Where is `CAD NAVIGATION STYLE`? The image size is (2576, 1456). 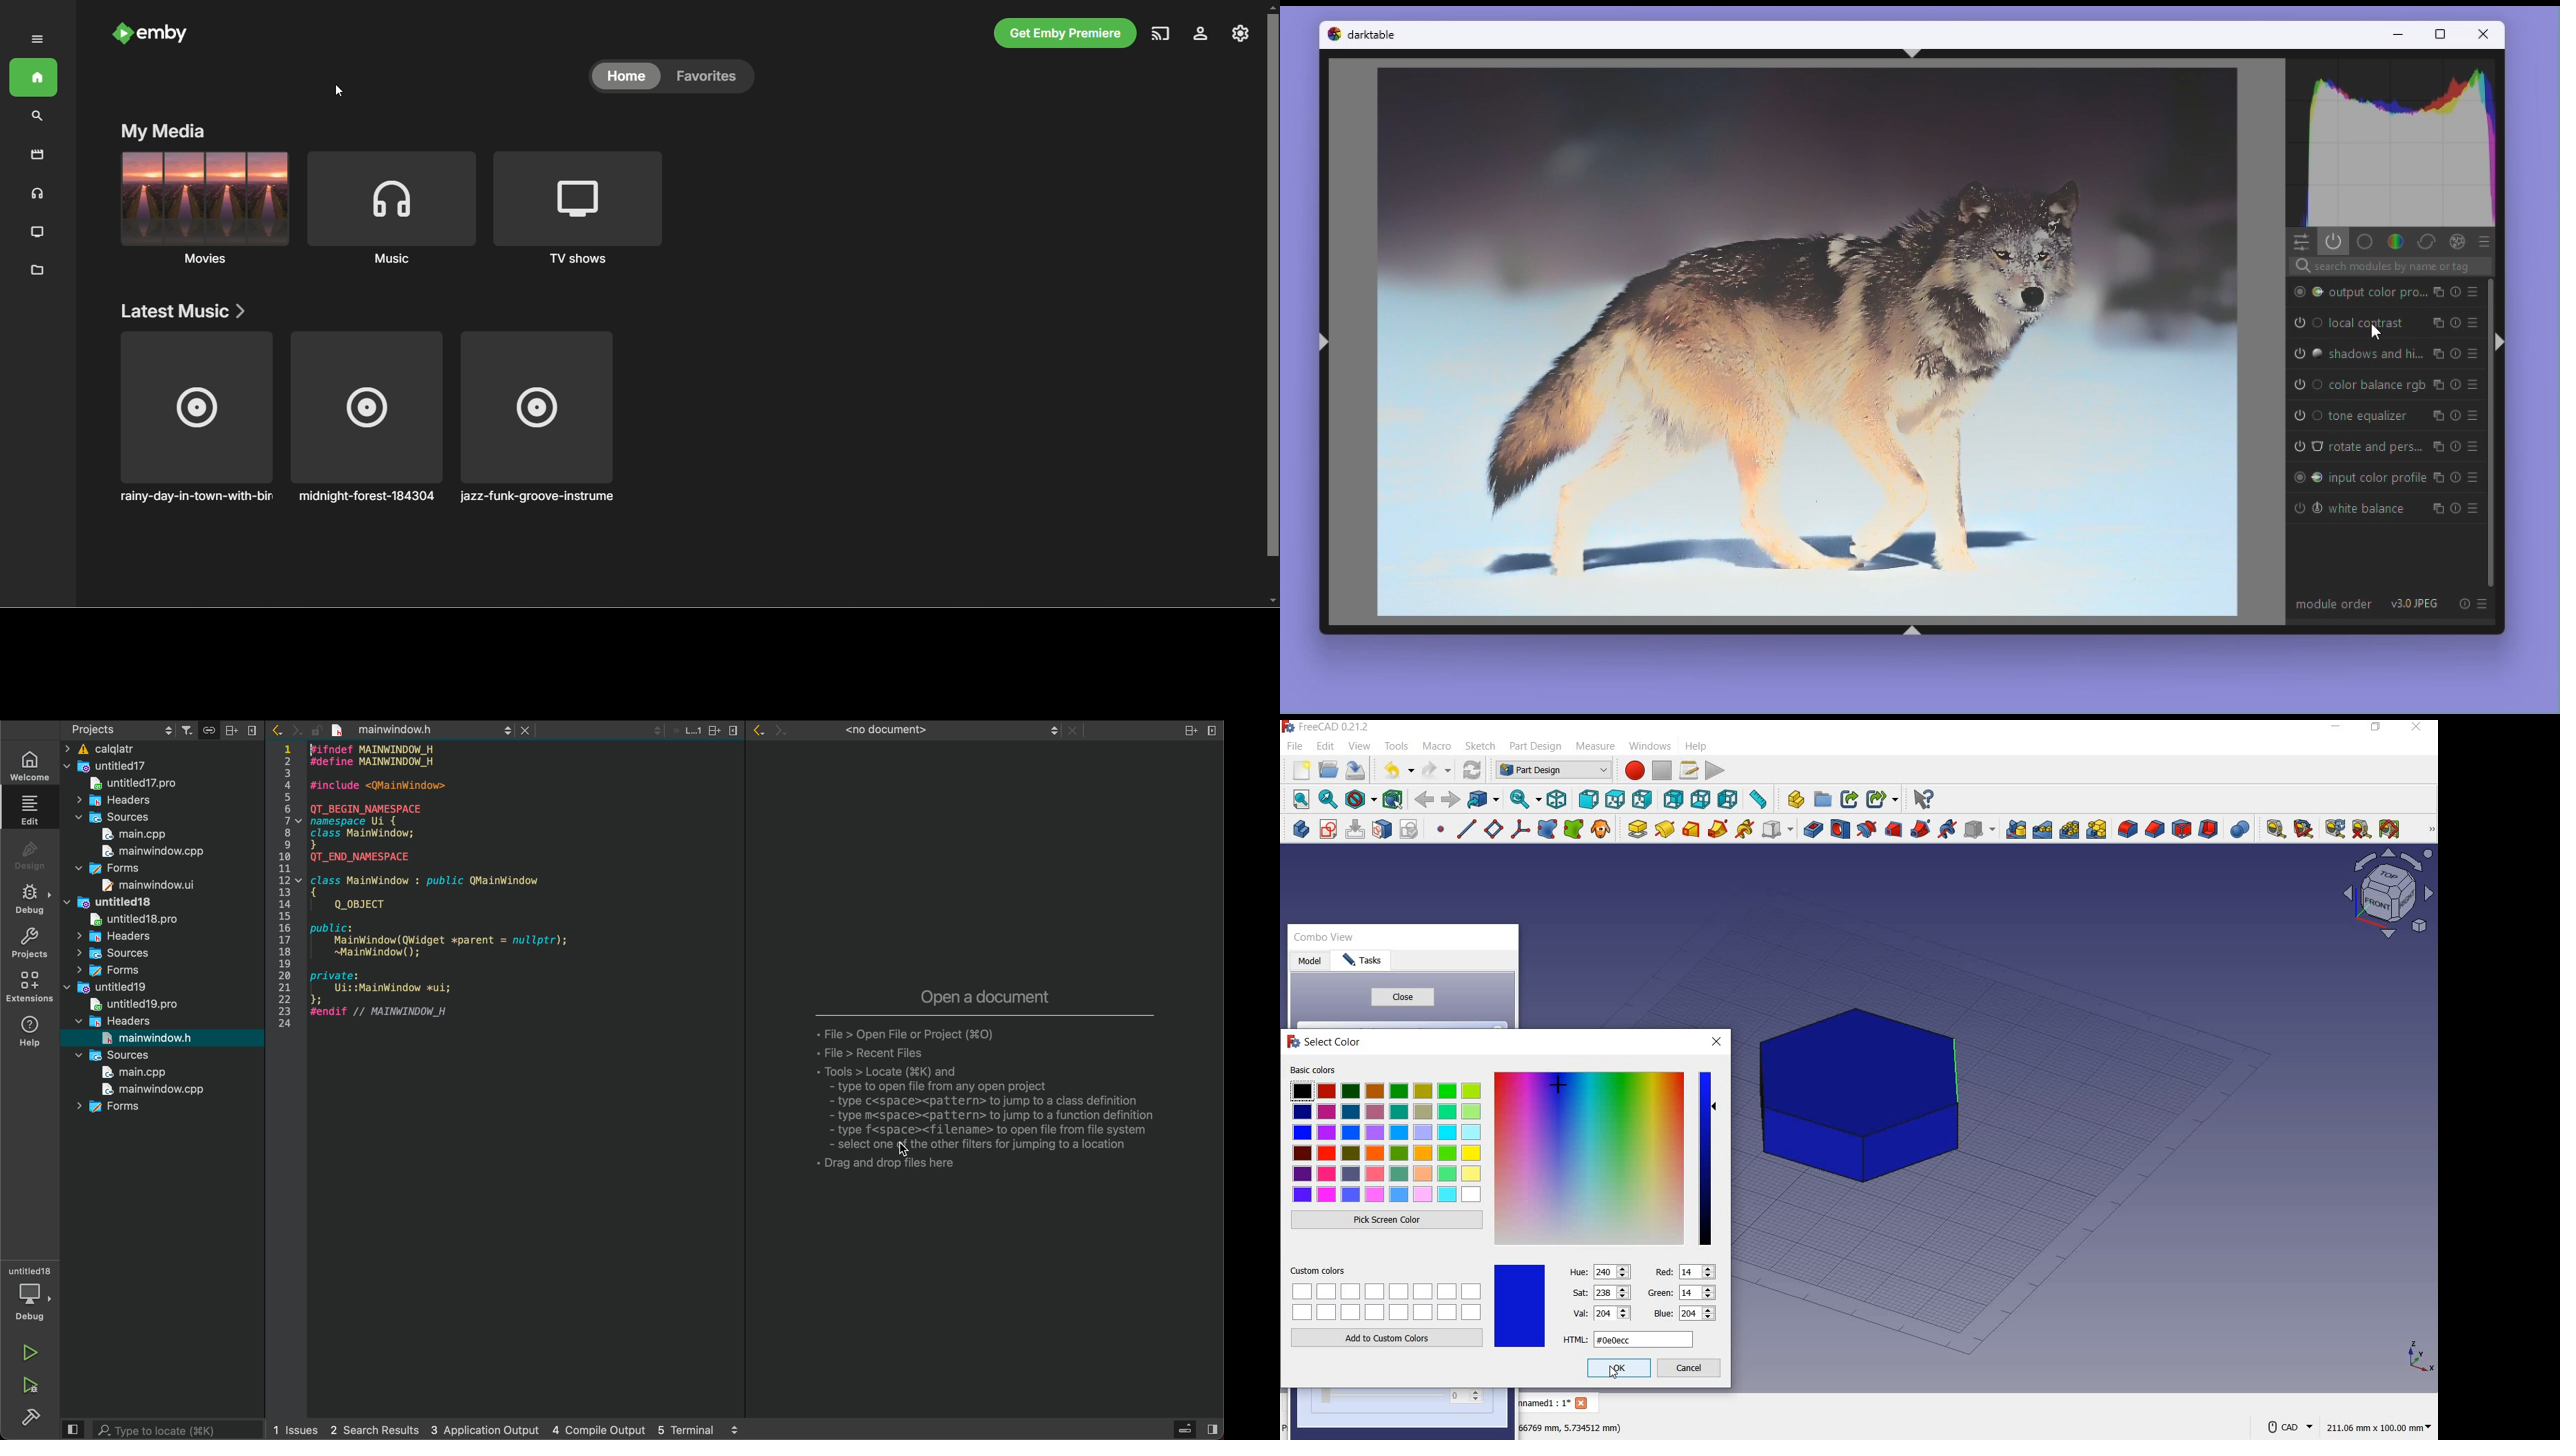 CAD NAVIGATION STYLE is located at coordinates (2287, 1427).